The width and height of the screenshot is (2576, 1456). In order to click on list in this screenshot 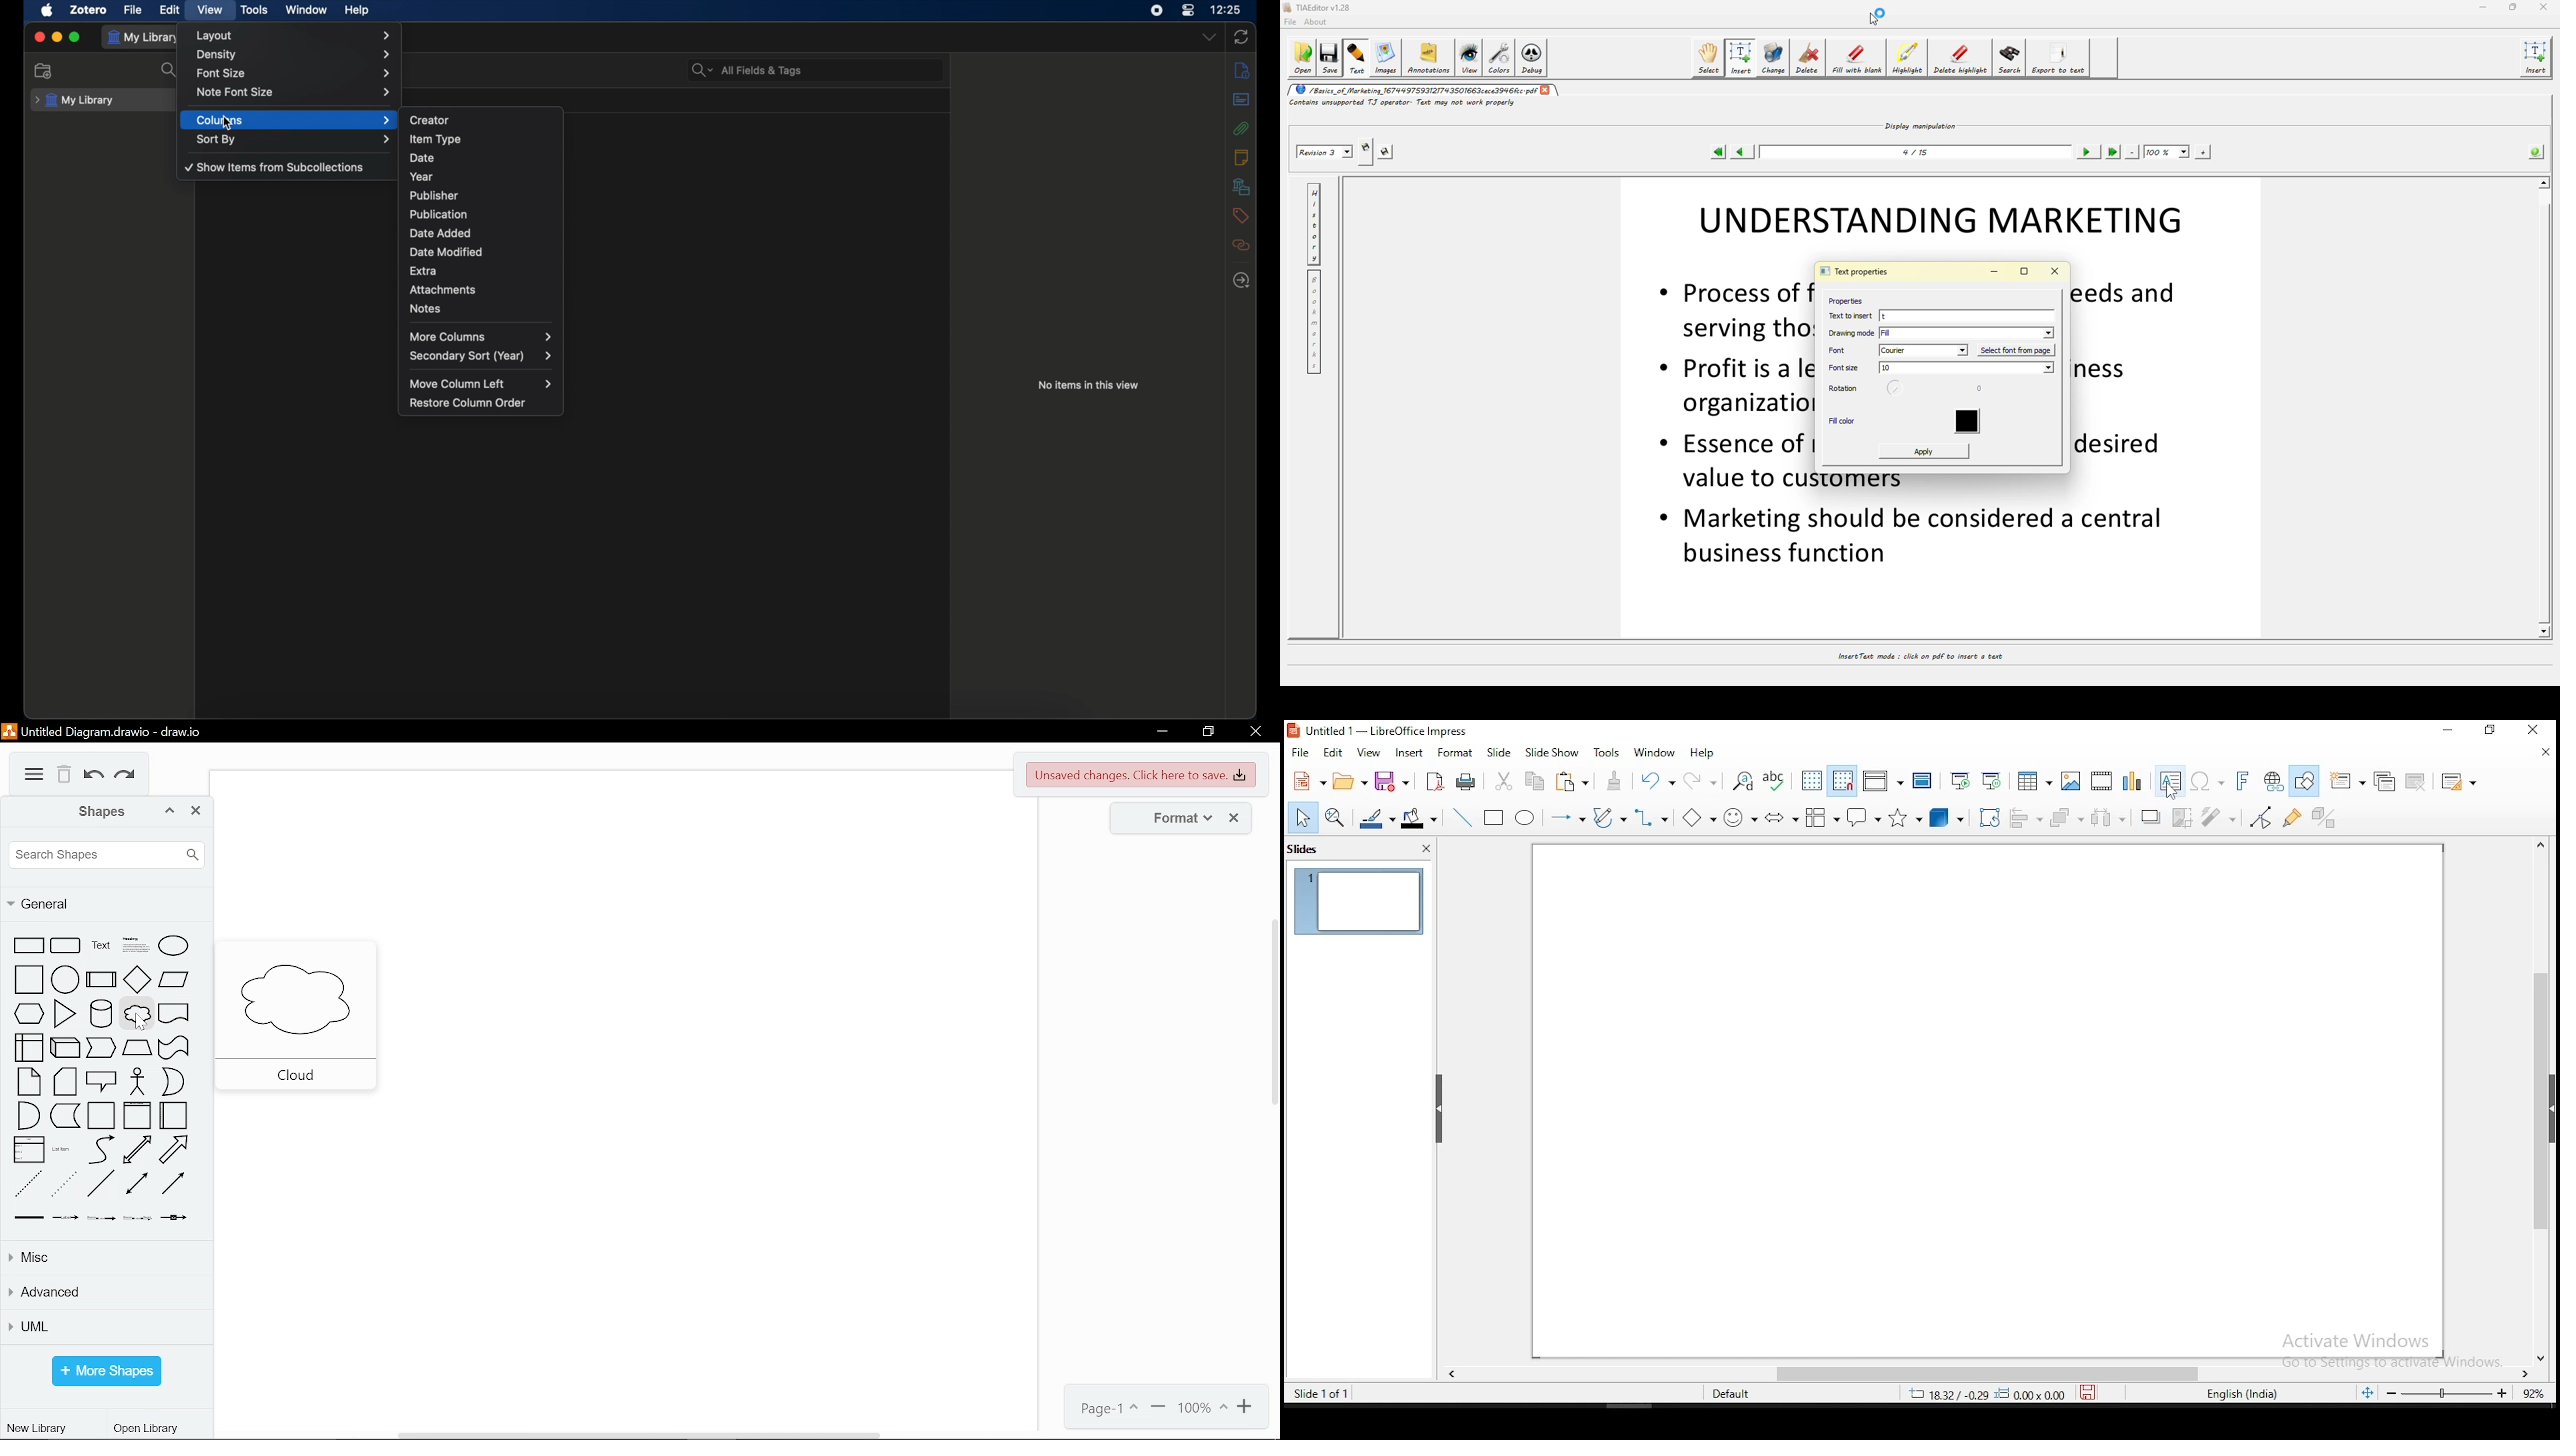, I will do `click(30, 1150)`.